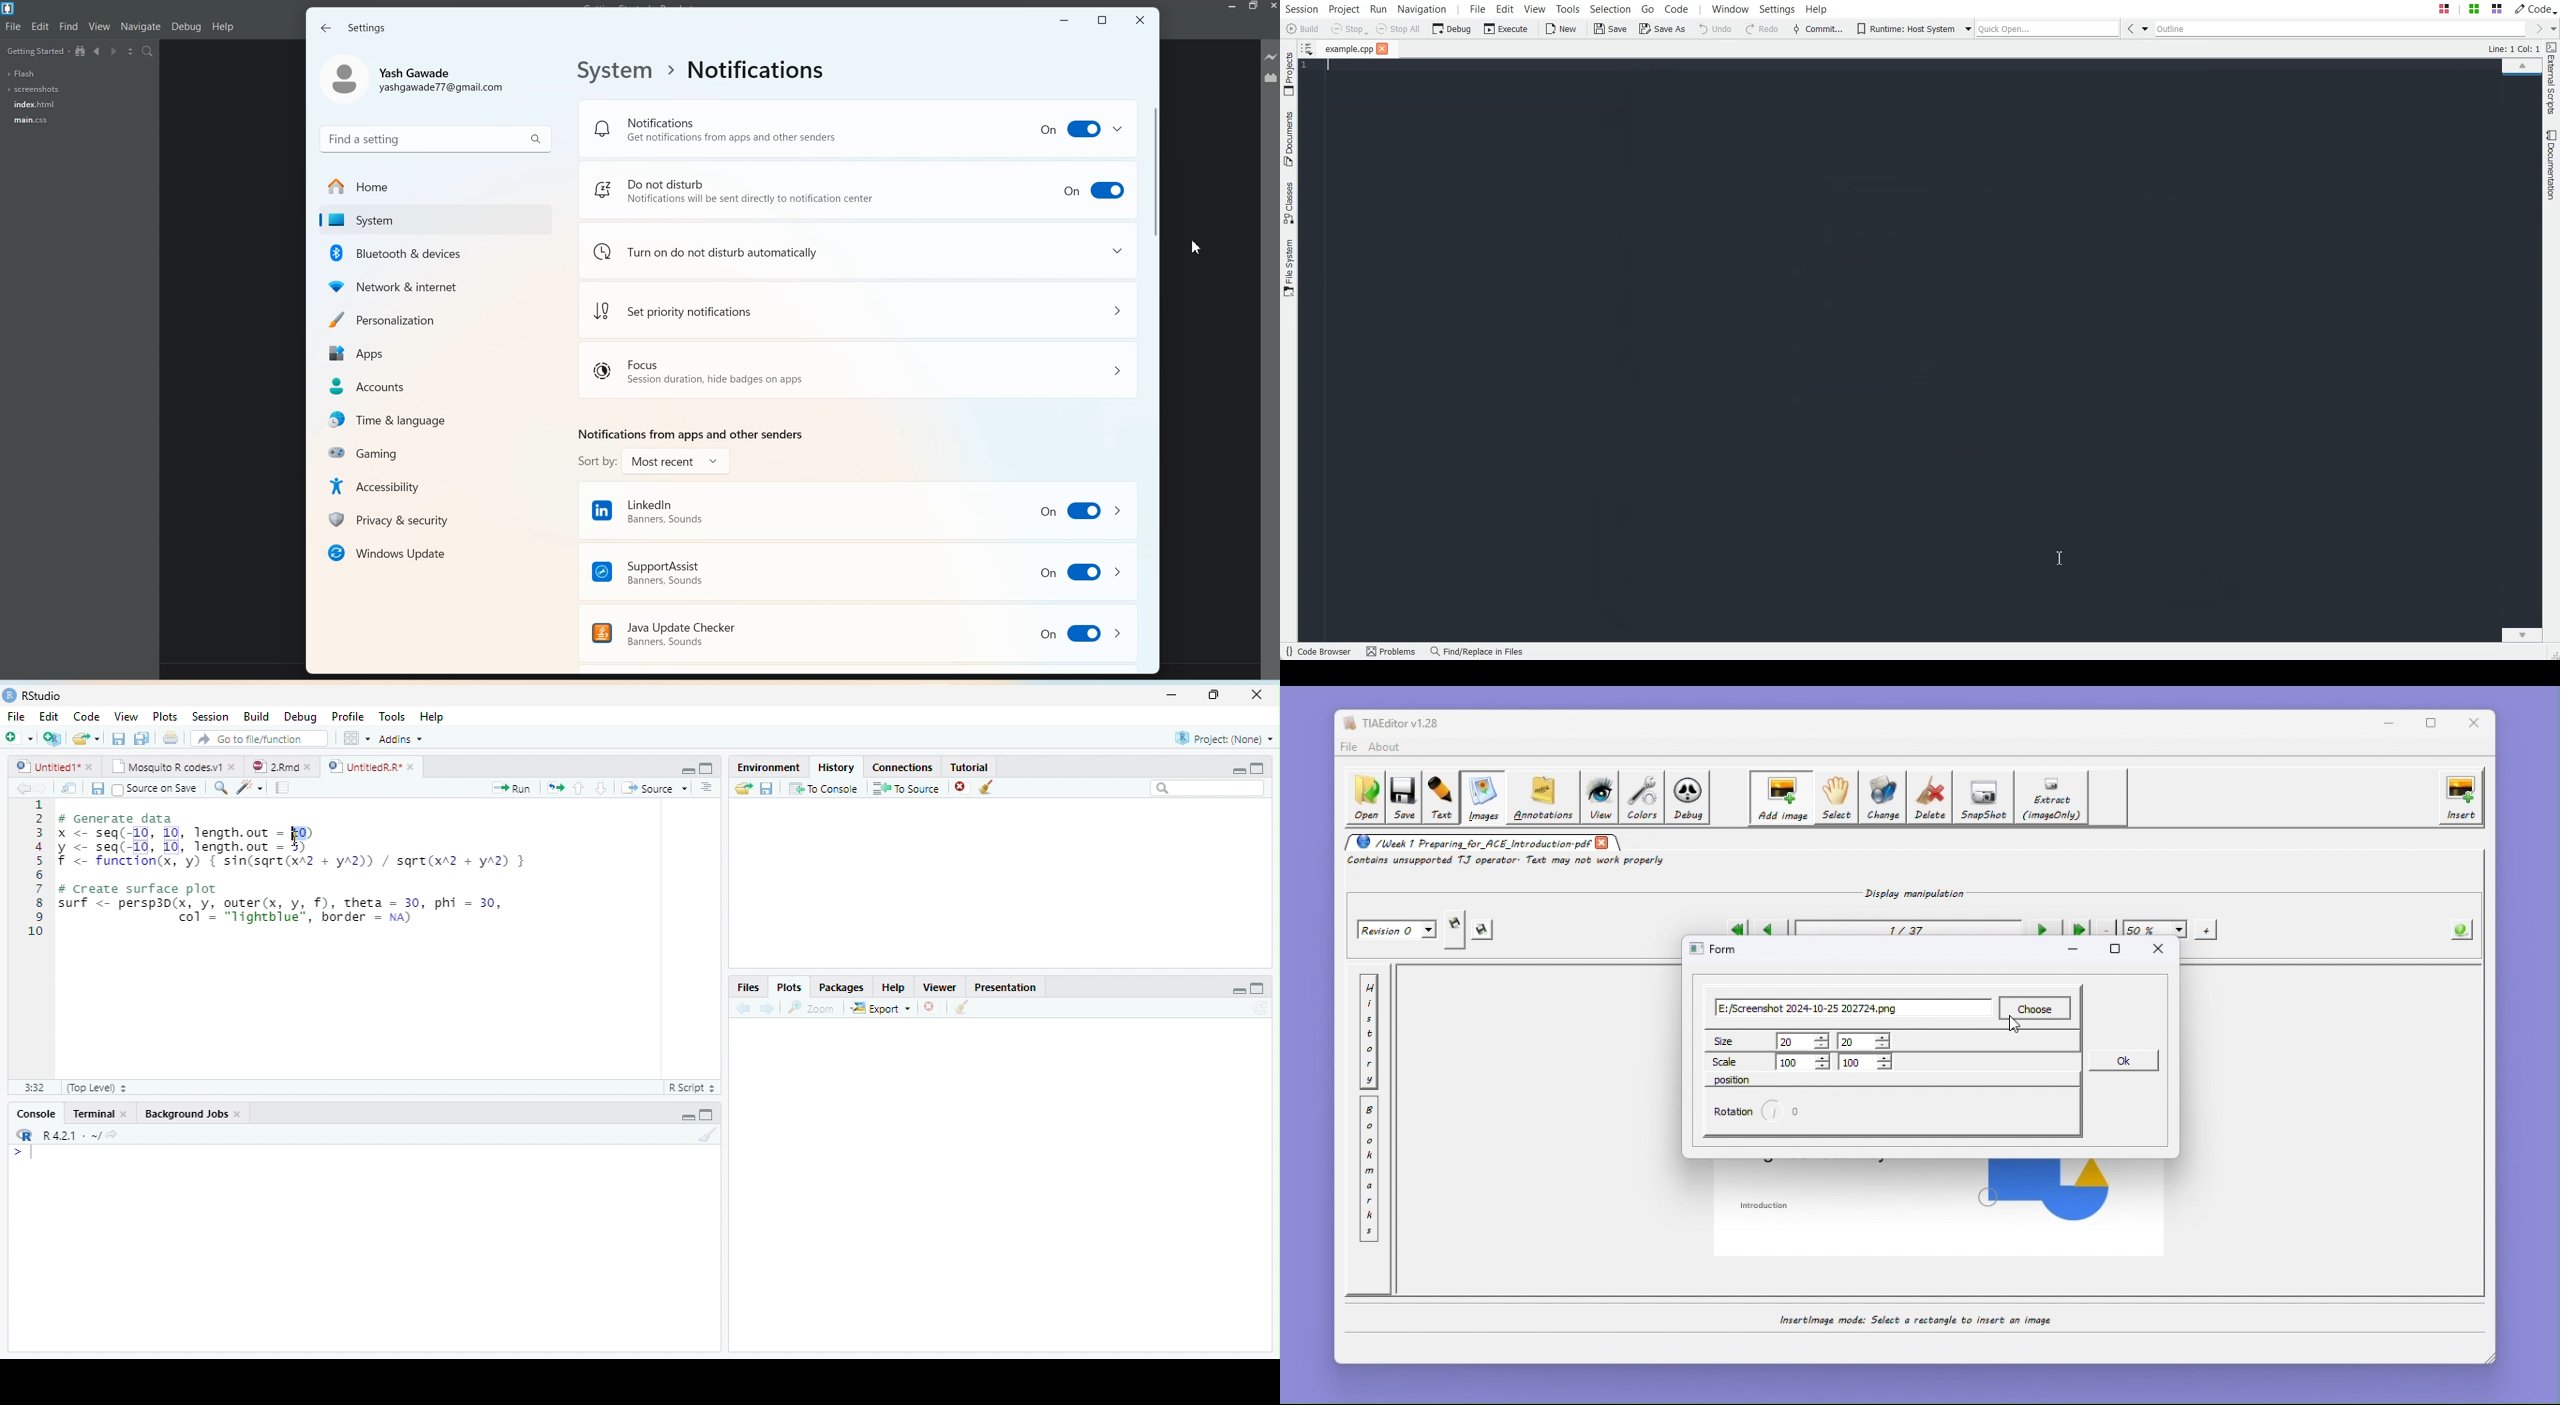 The height and width of the screenshot is (1428, 2576). What do you see at coordinates (767, 1008) in the screenshot?
I see `Next plot` at bounding box center [767, 1008].